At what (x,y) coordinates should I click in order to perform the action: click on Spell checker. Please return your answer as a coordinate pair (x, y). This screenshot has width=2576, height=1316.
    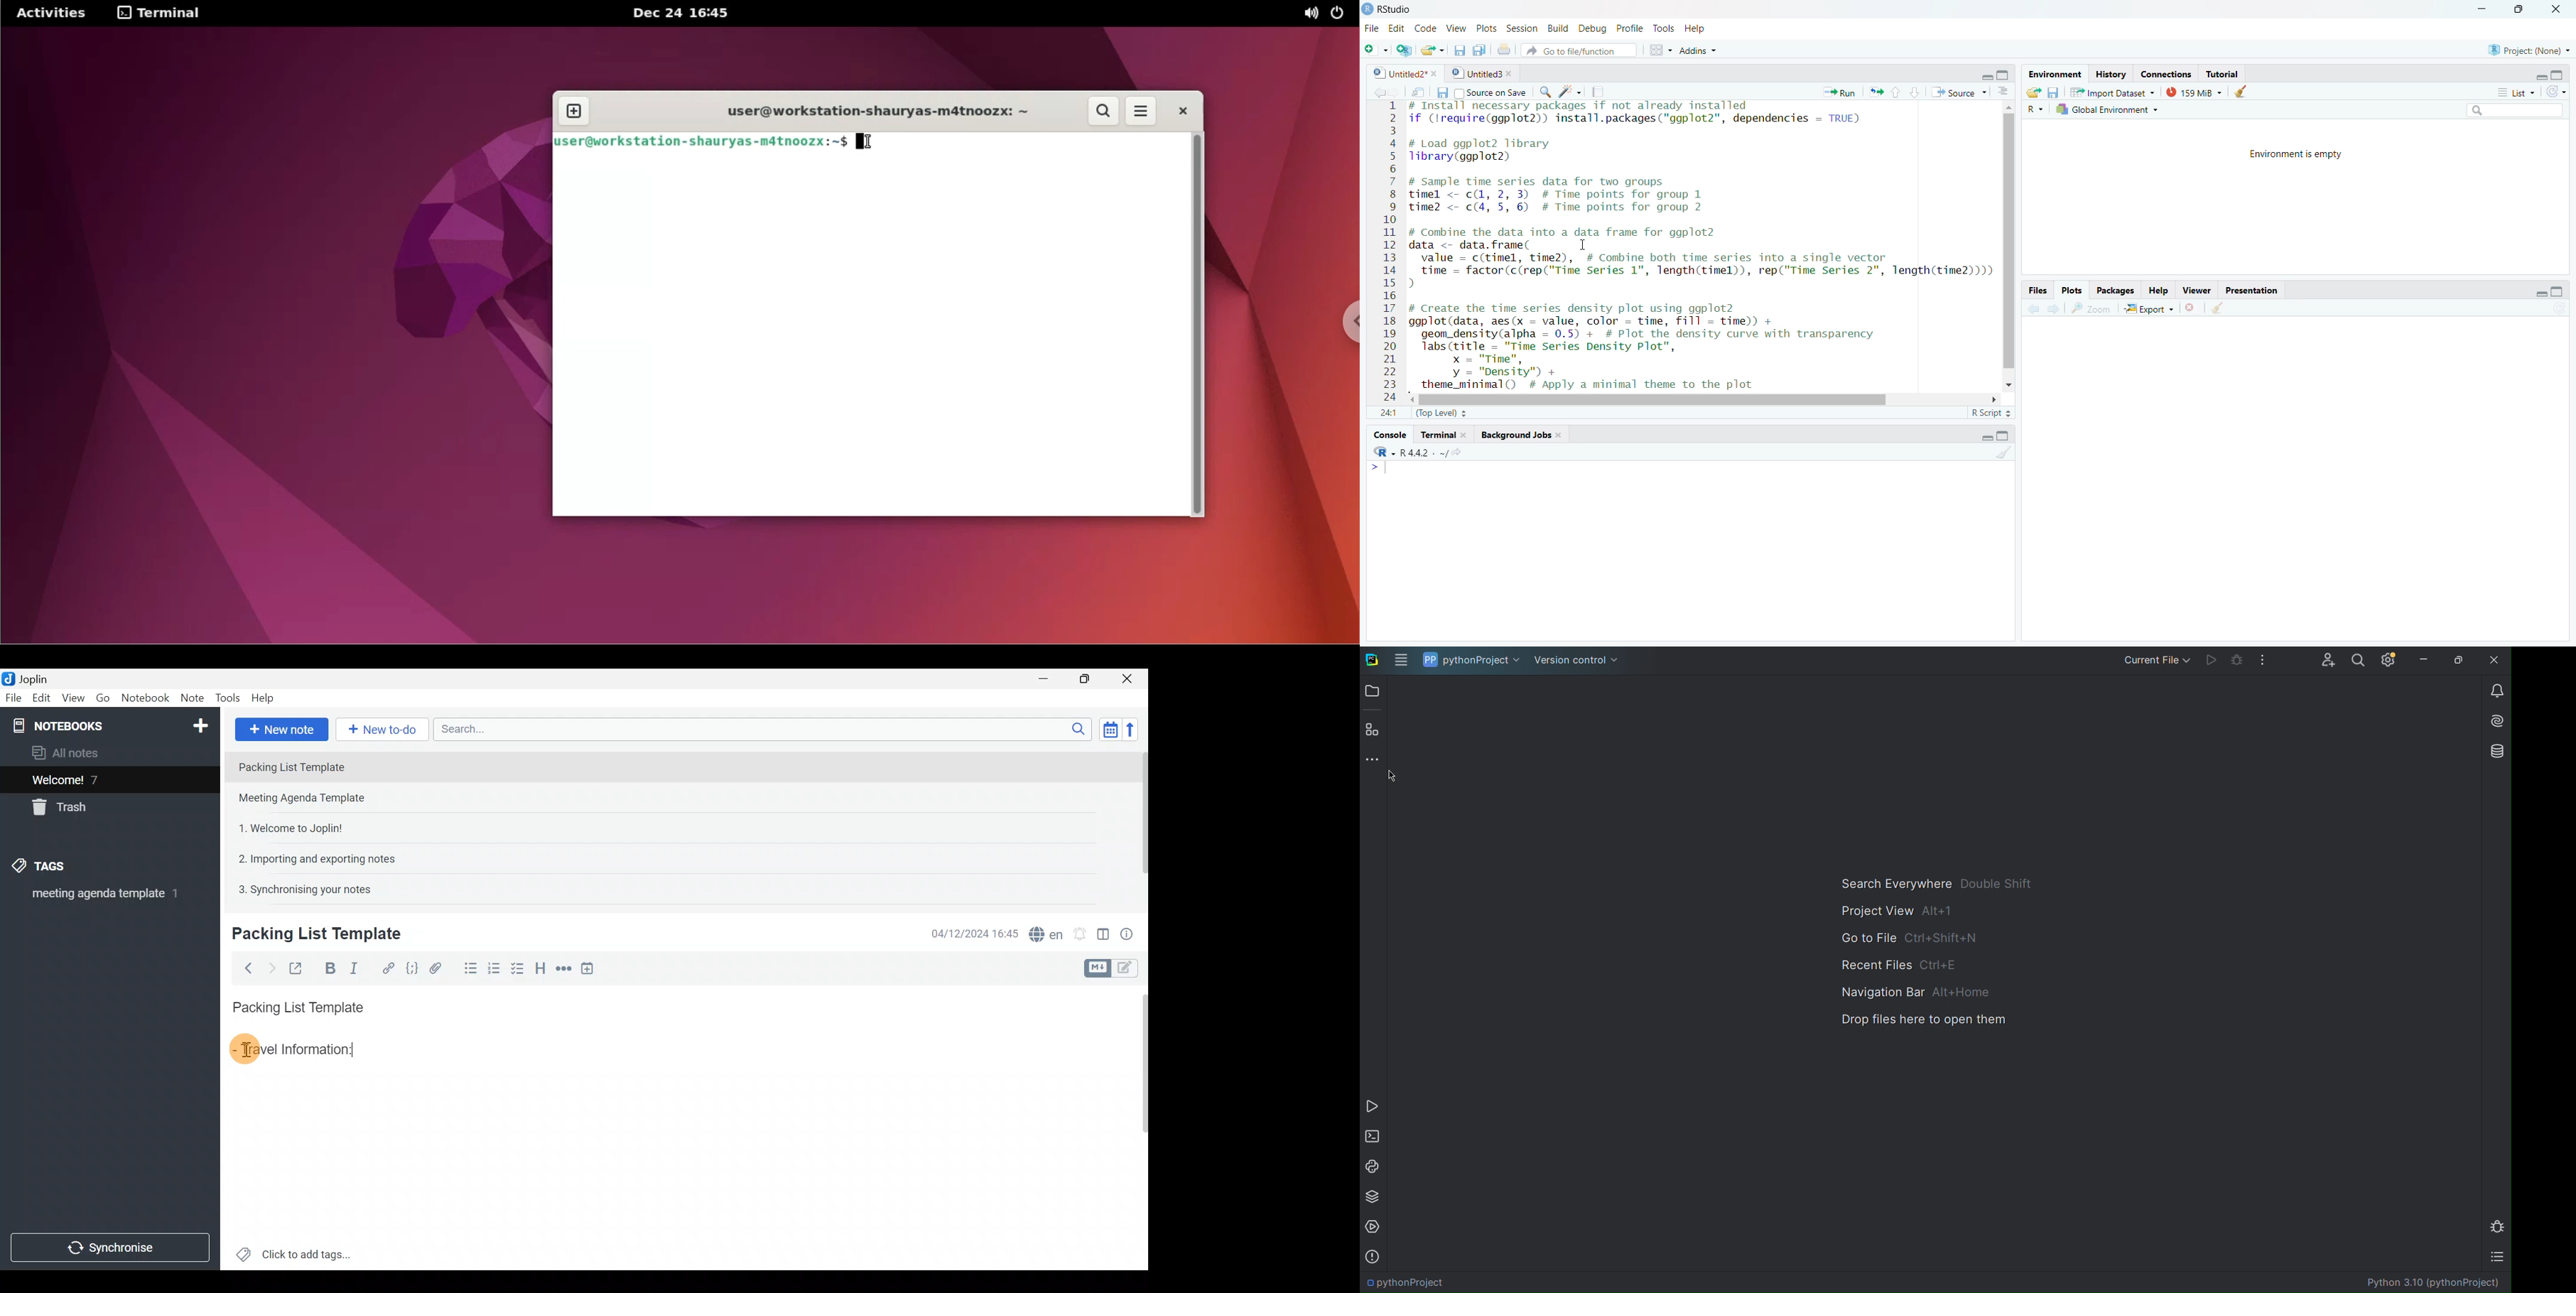
    Looking at the image, I should click on (1043, 932).